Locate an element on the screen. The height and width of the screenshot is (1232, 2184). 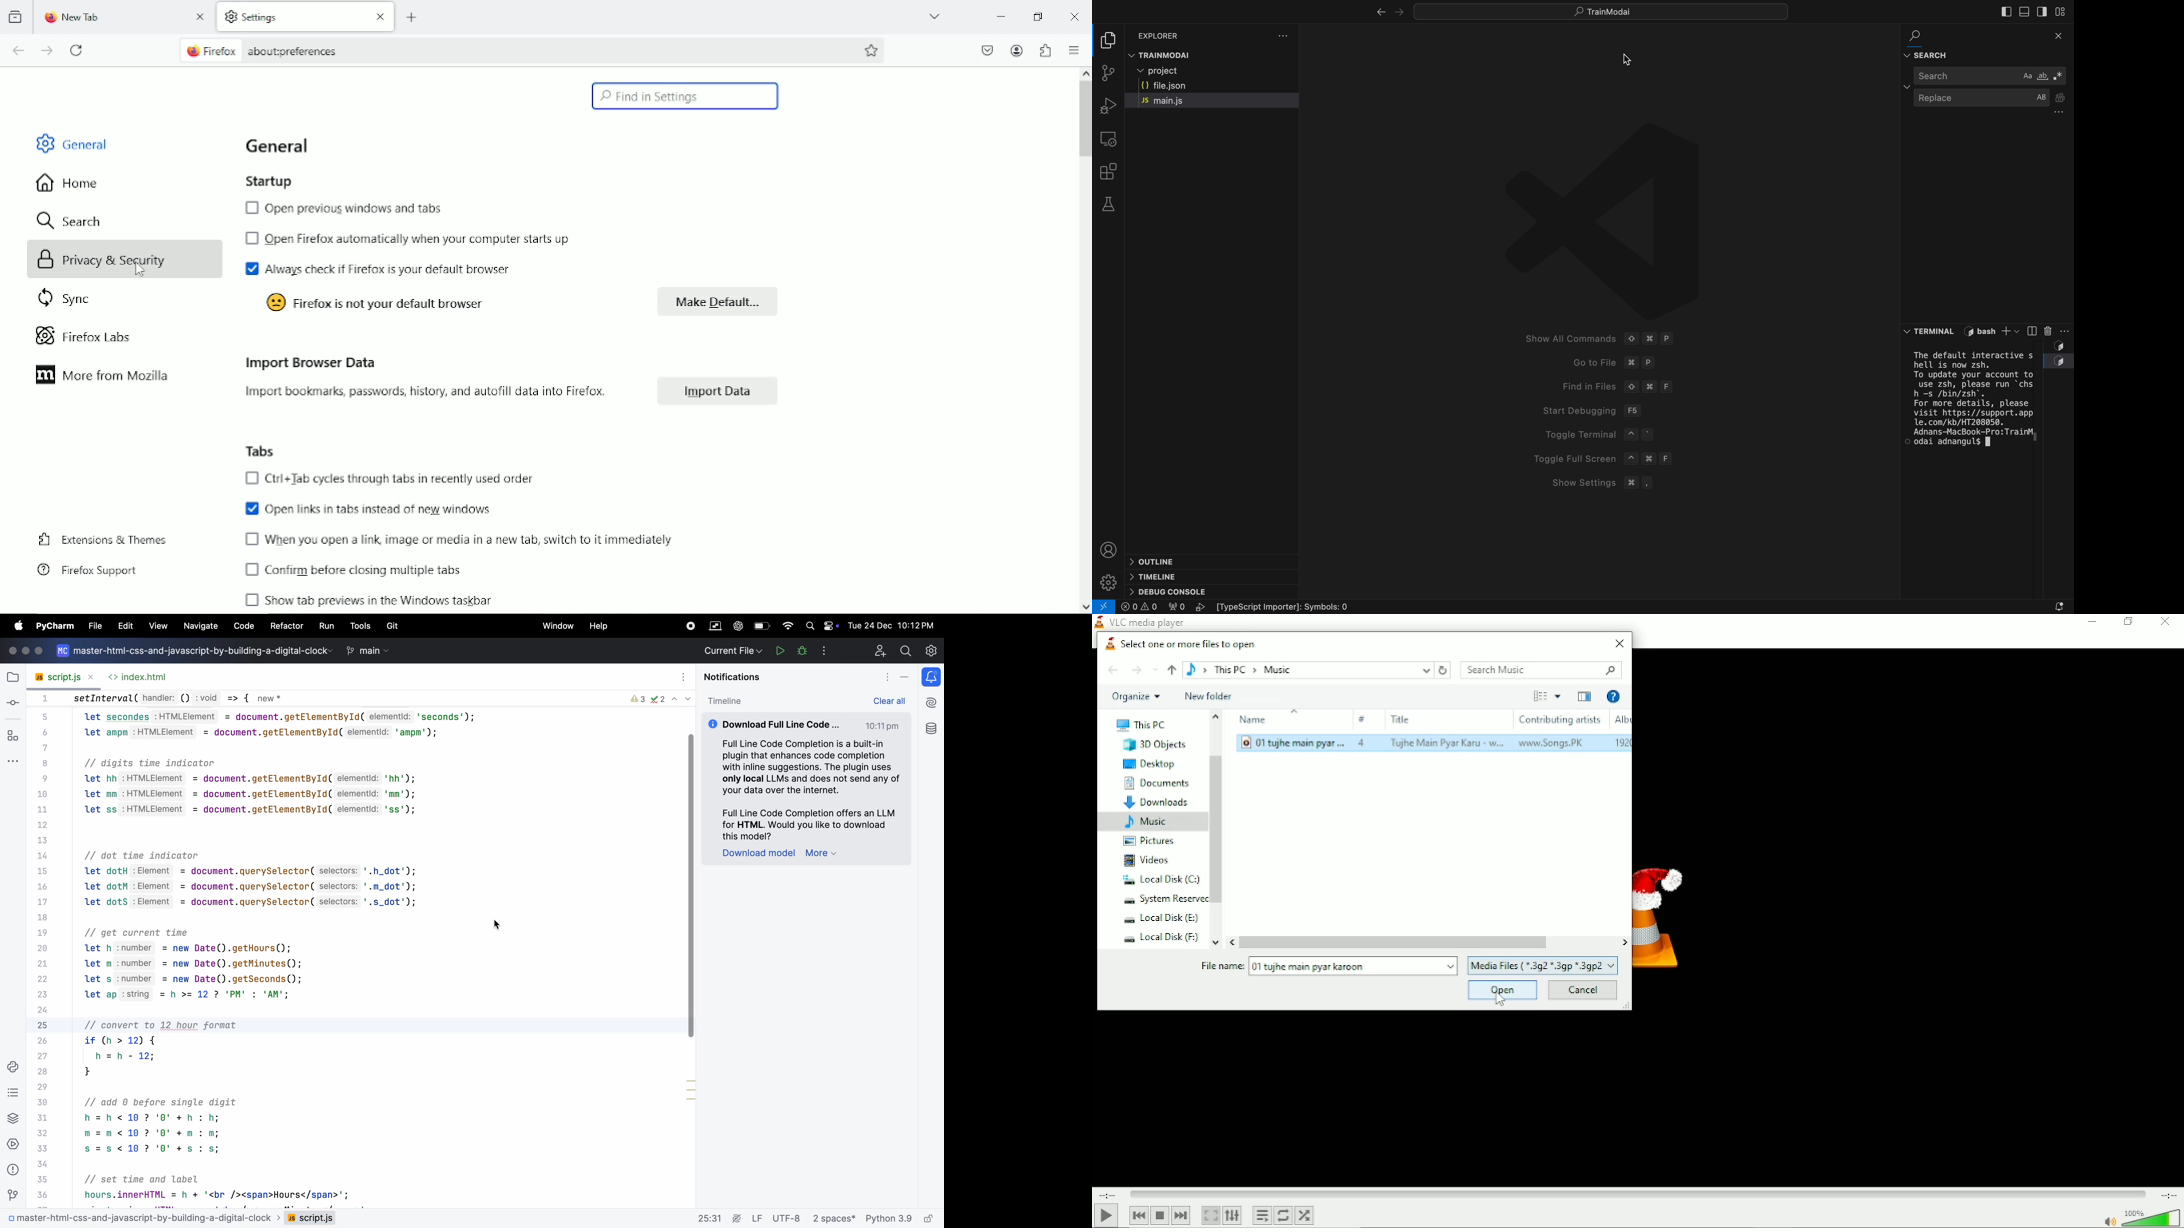
# is located at coordinates (1363, 719).